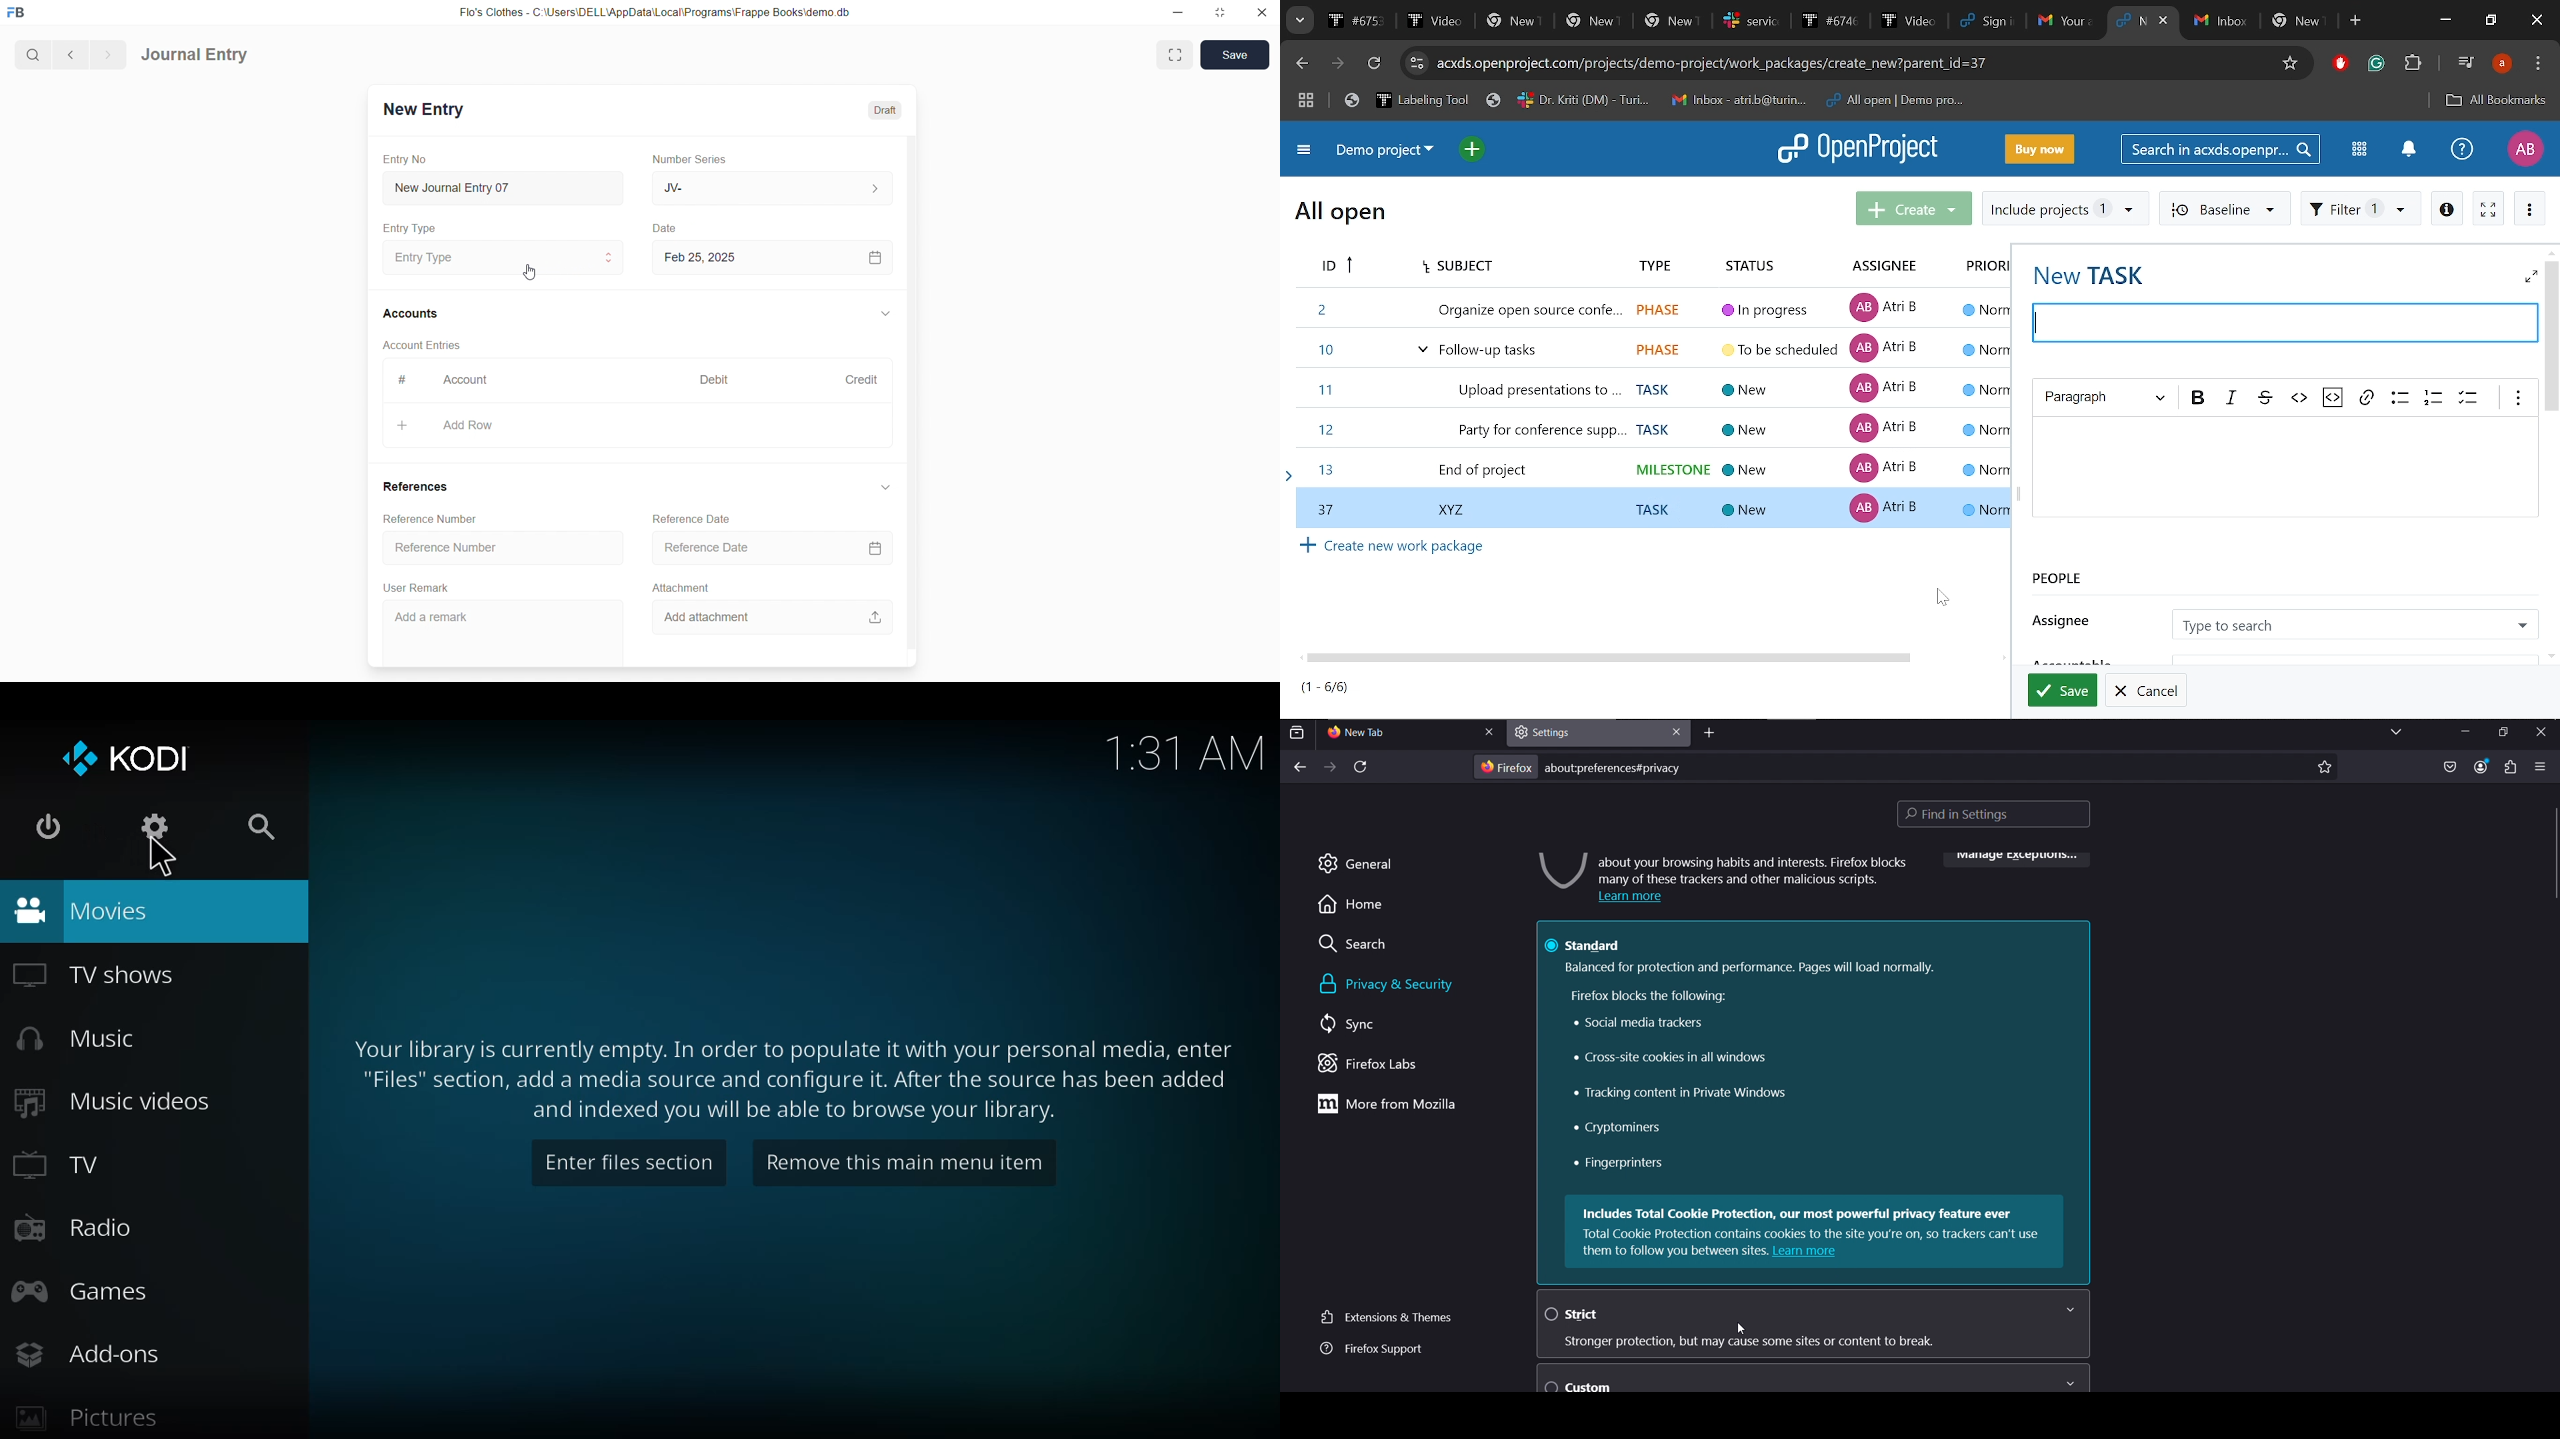 The image size is (2576, 1456). Describe the element at coordinates (502, 550) in the screenshot. I see `Reference Number` at that location.